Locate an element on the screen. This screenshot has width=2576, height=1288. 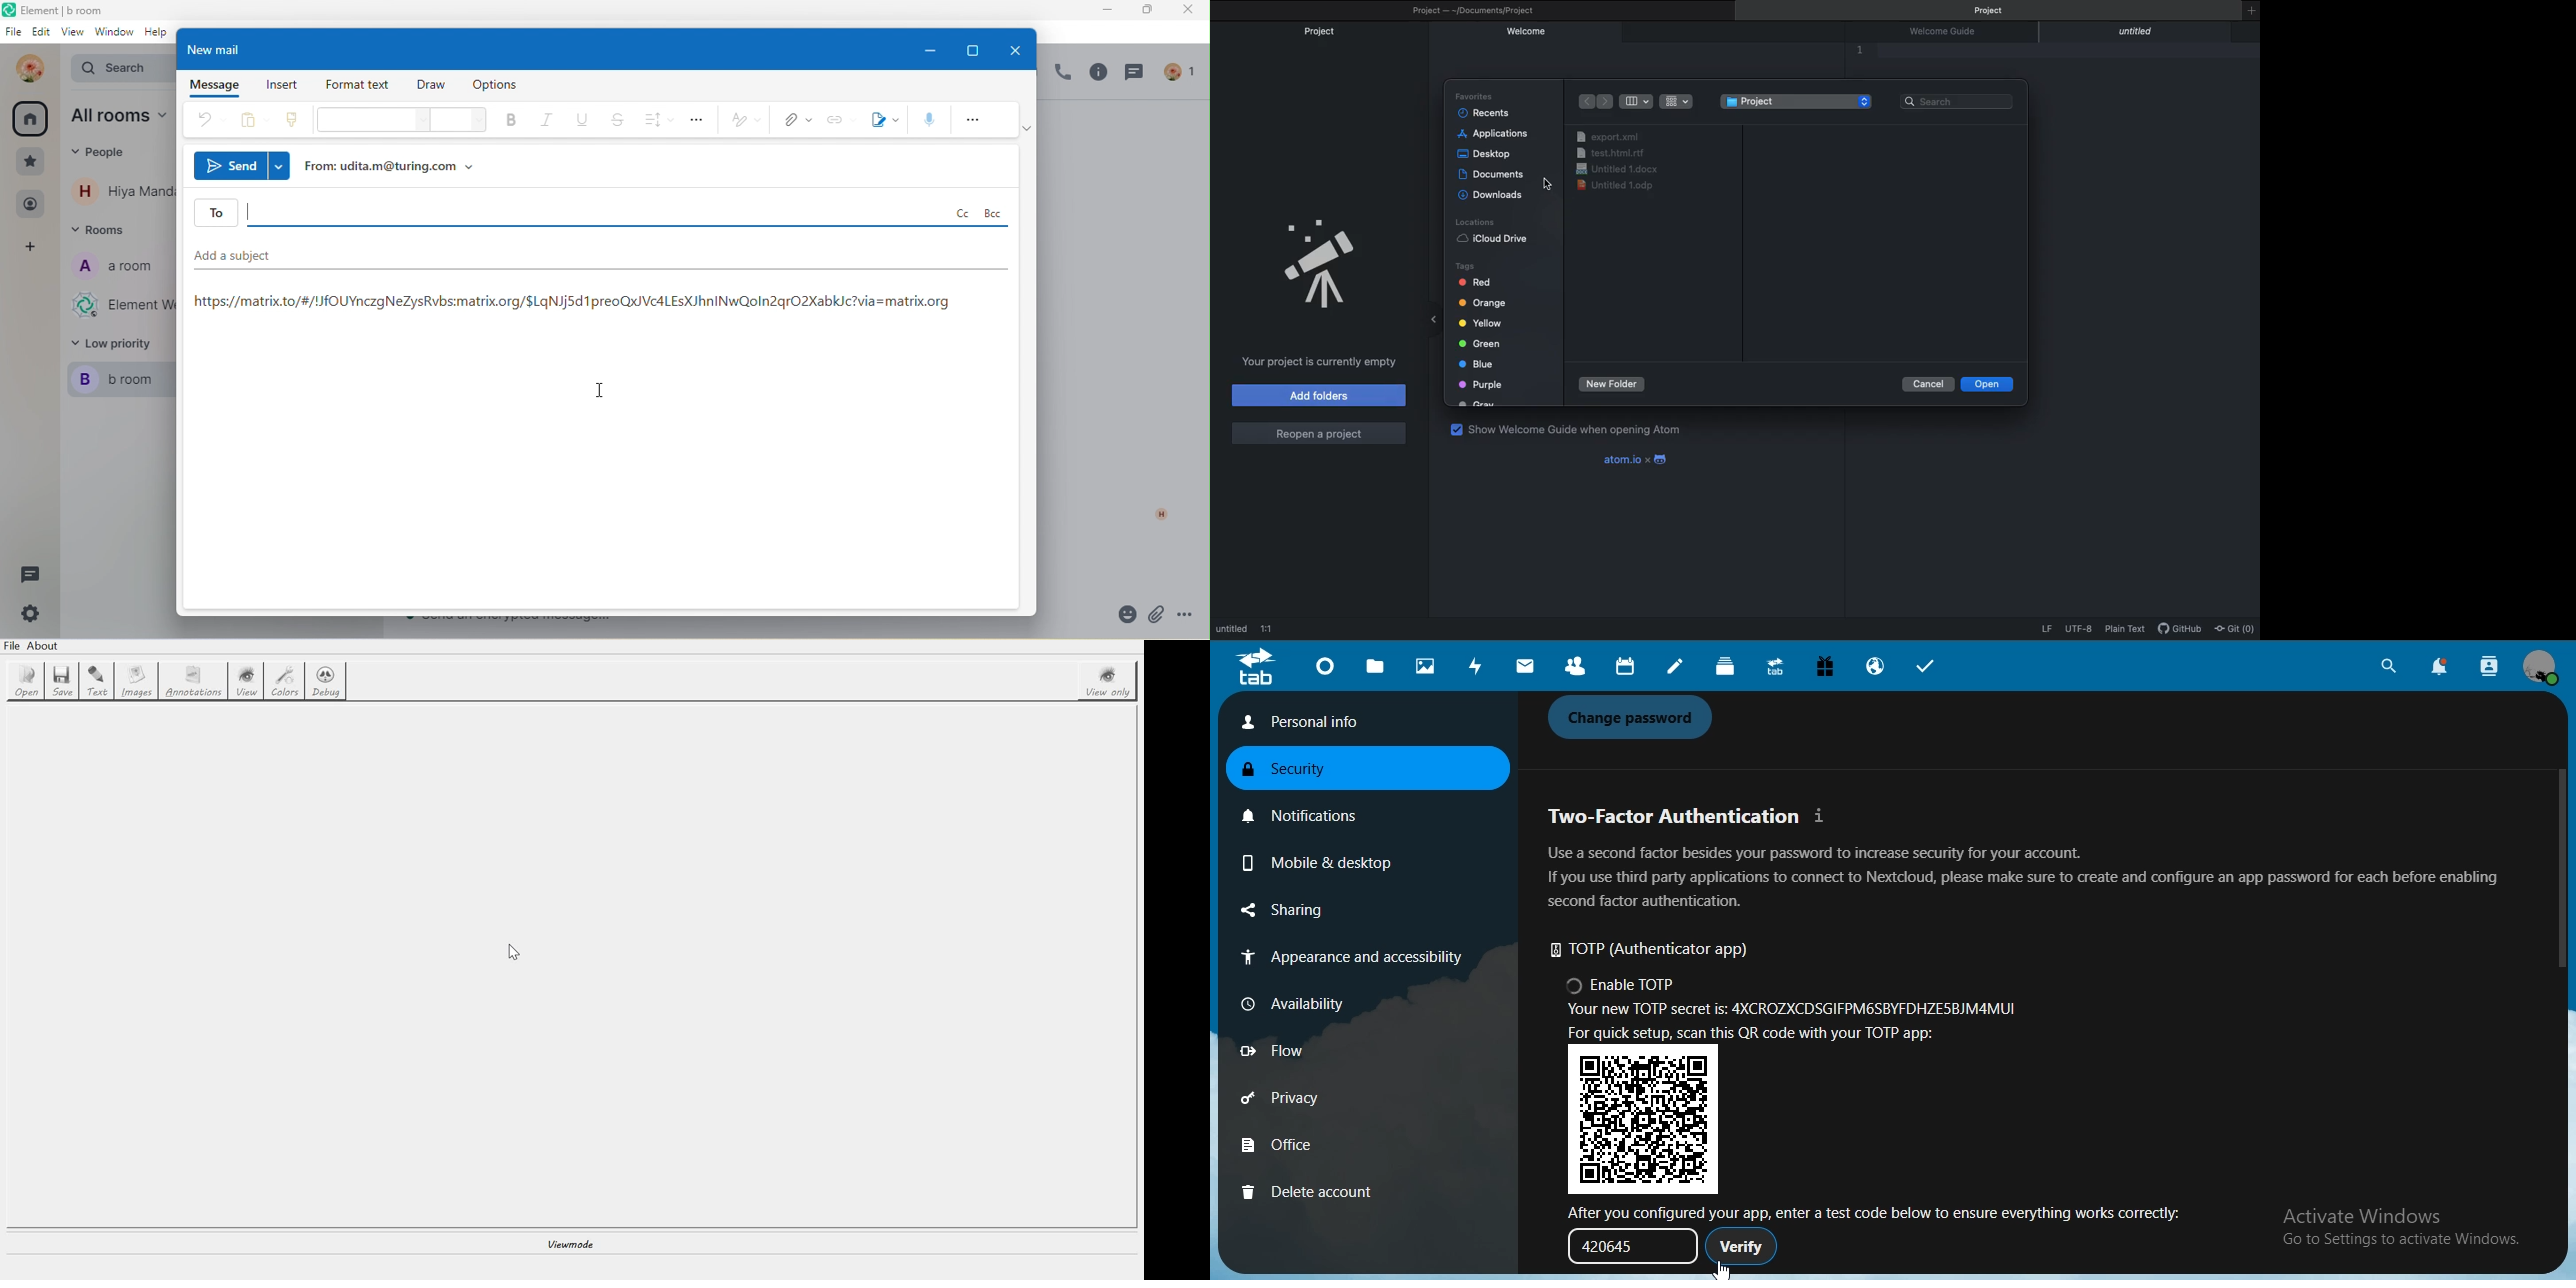
export.xml is located at coordinates (1611, 137).